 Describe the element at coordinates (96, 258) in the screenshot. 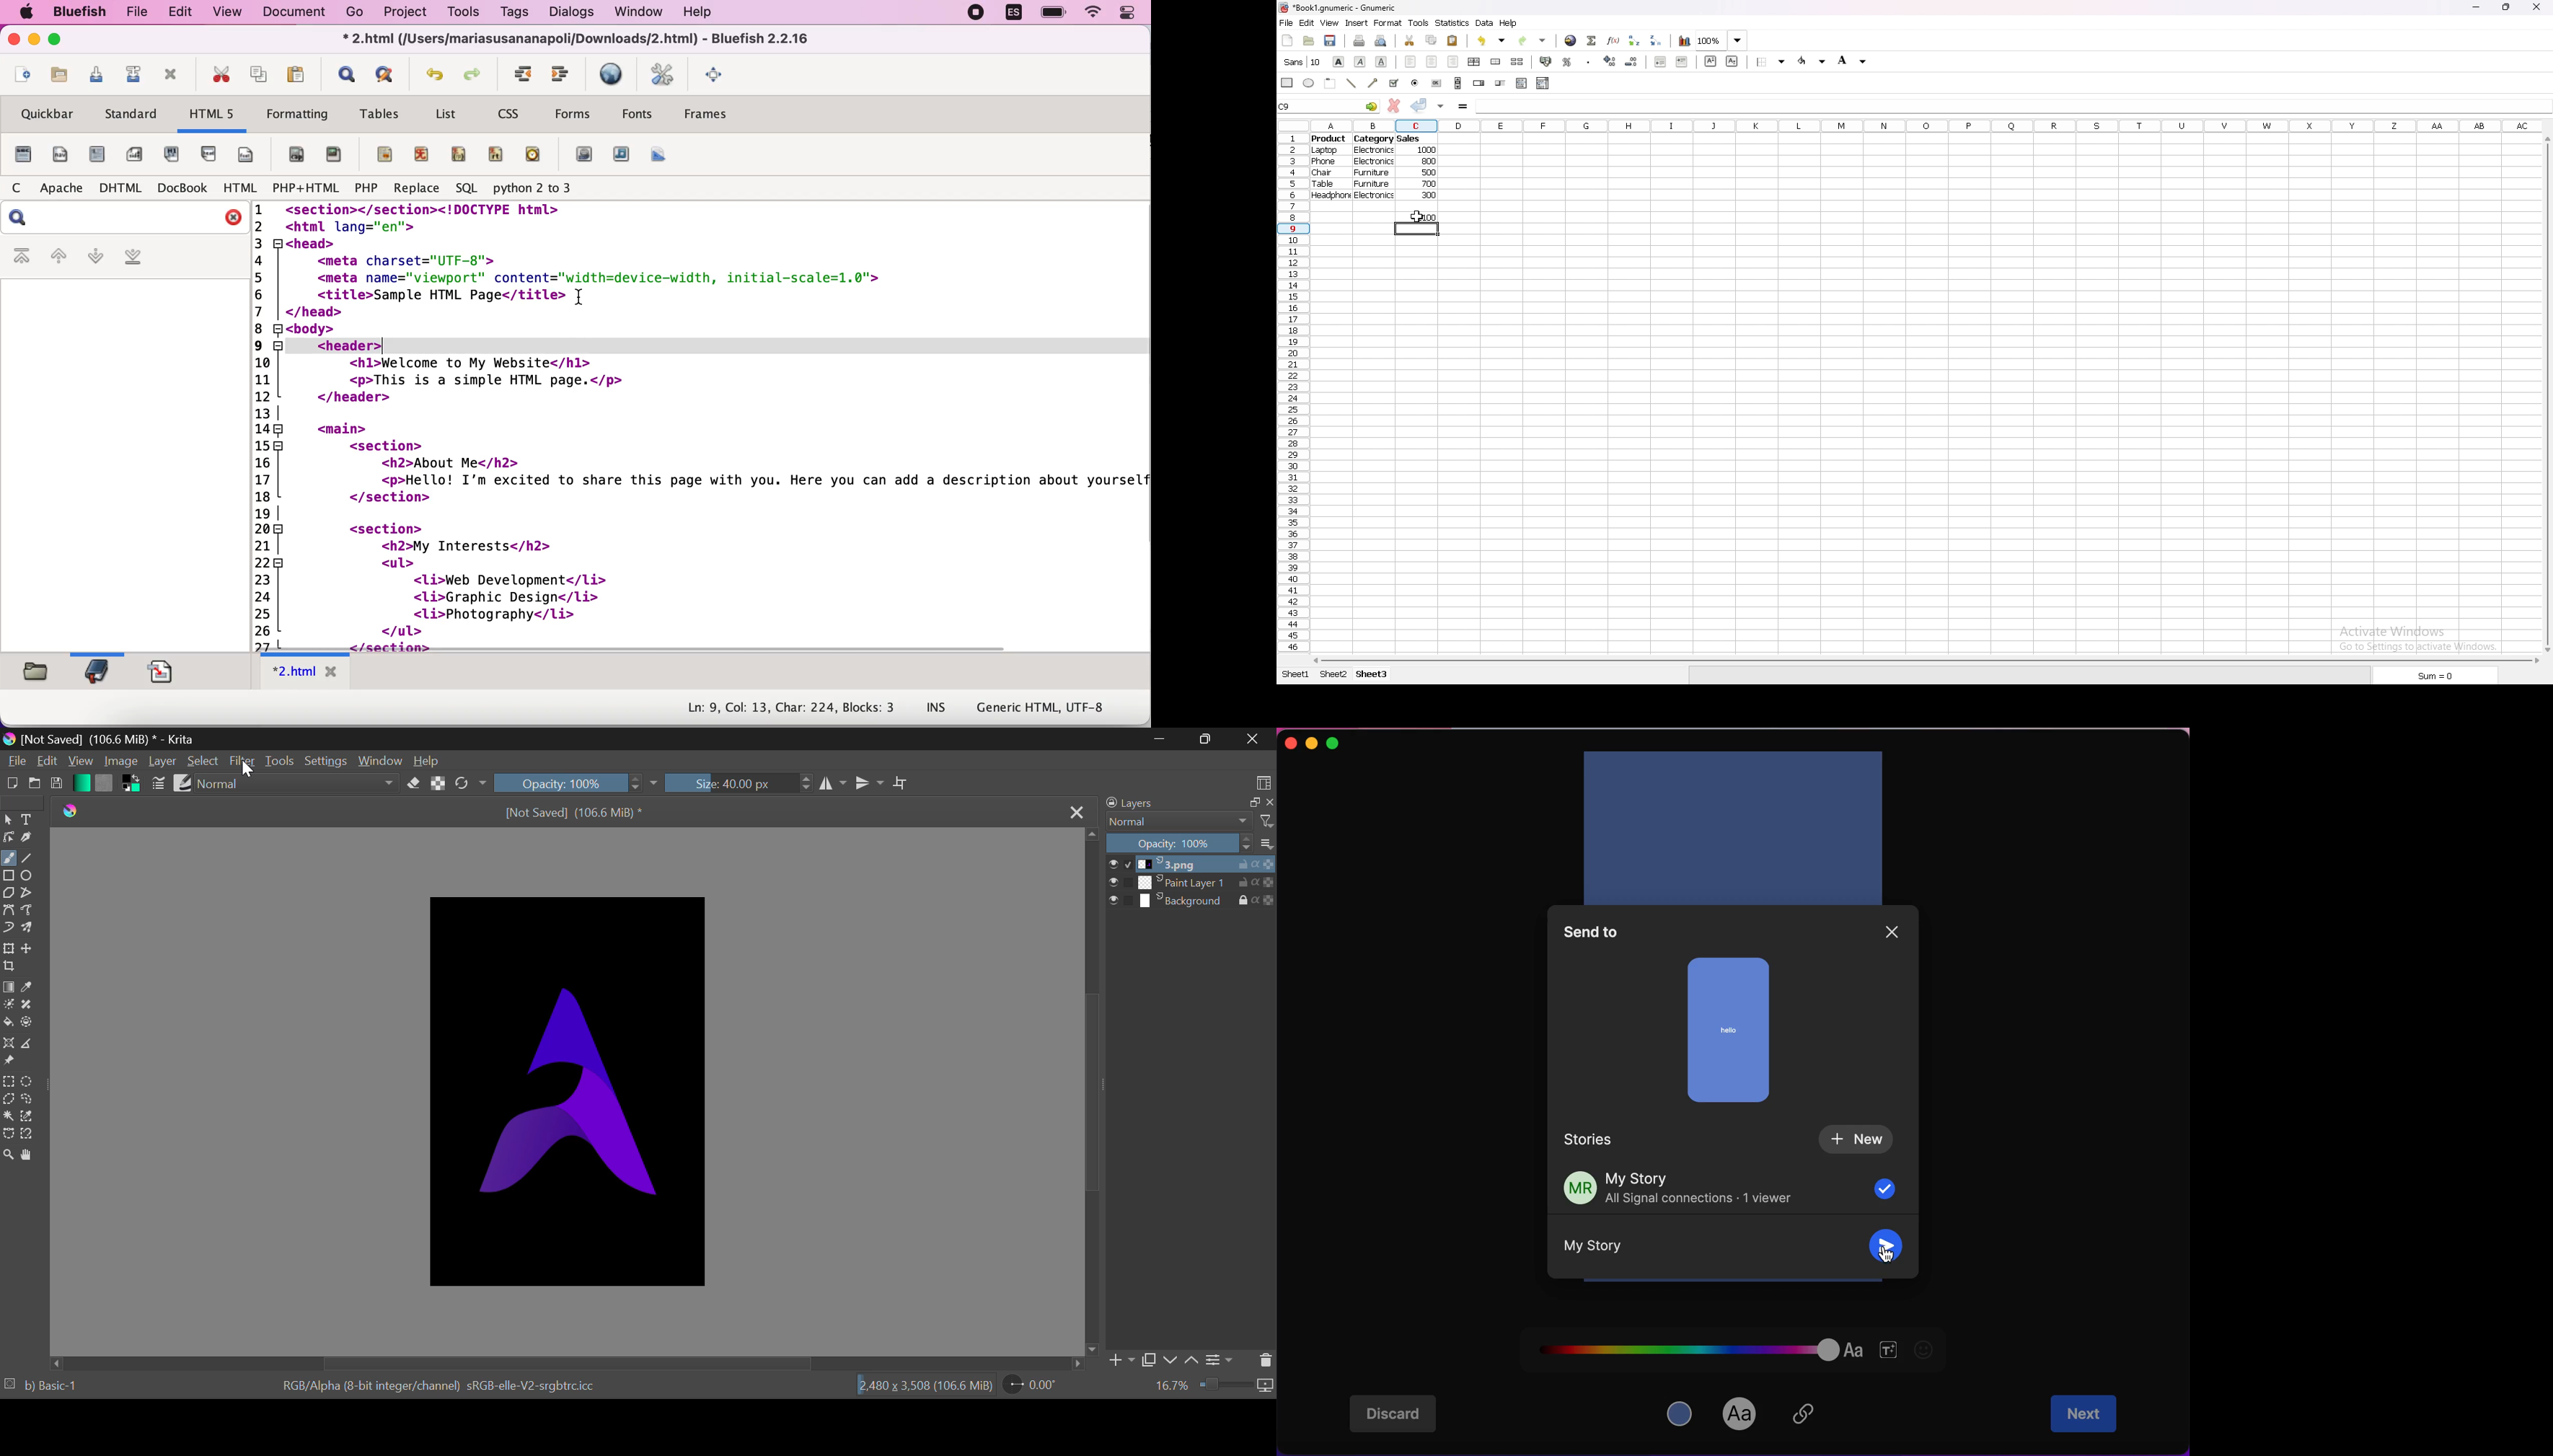

I see `next bookmark` at that location.